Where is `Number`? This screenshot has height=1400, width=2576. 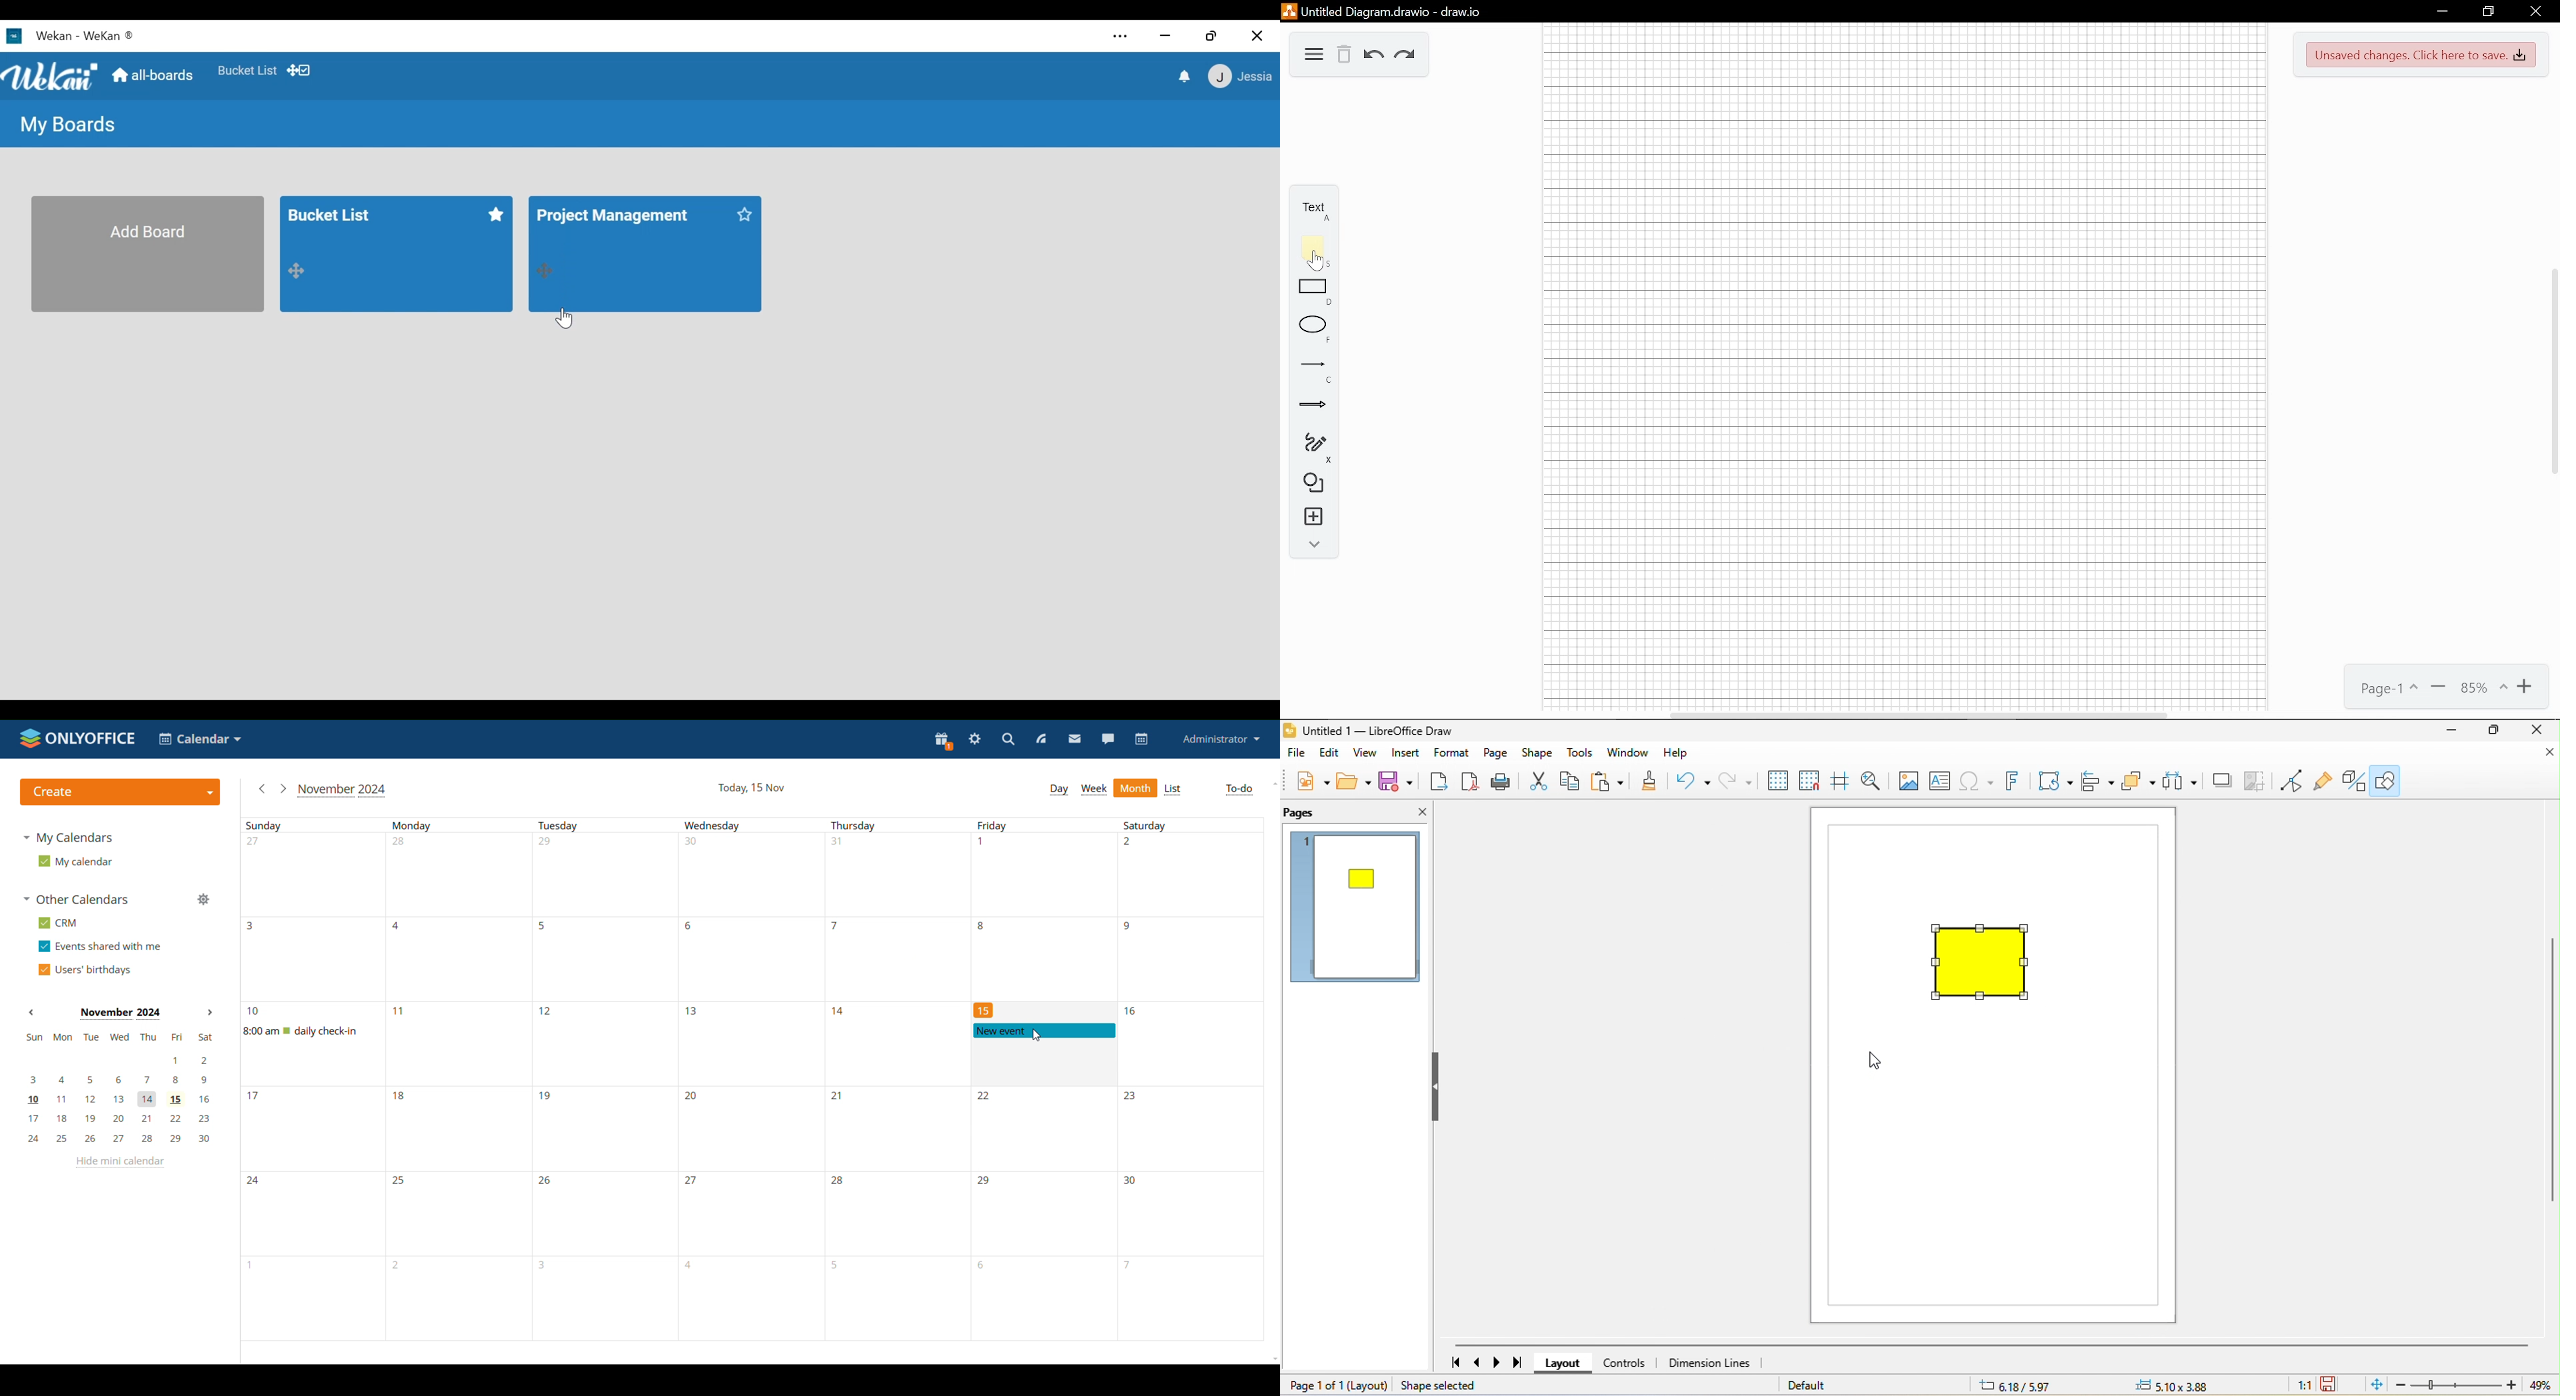 Number is located at coordinates (253, 1099).